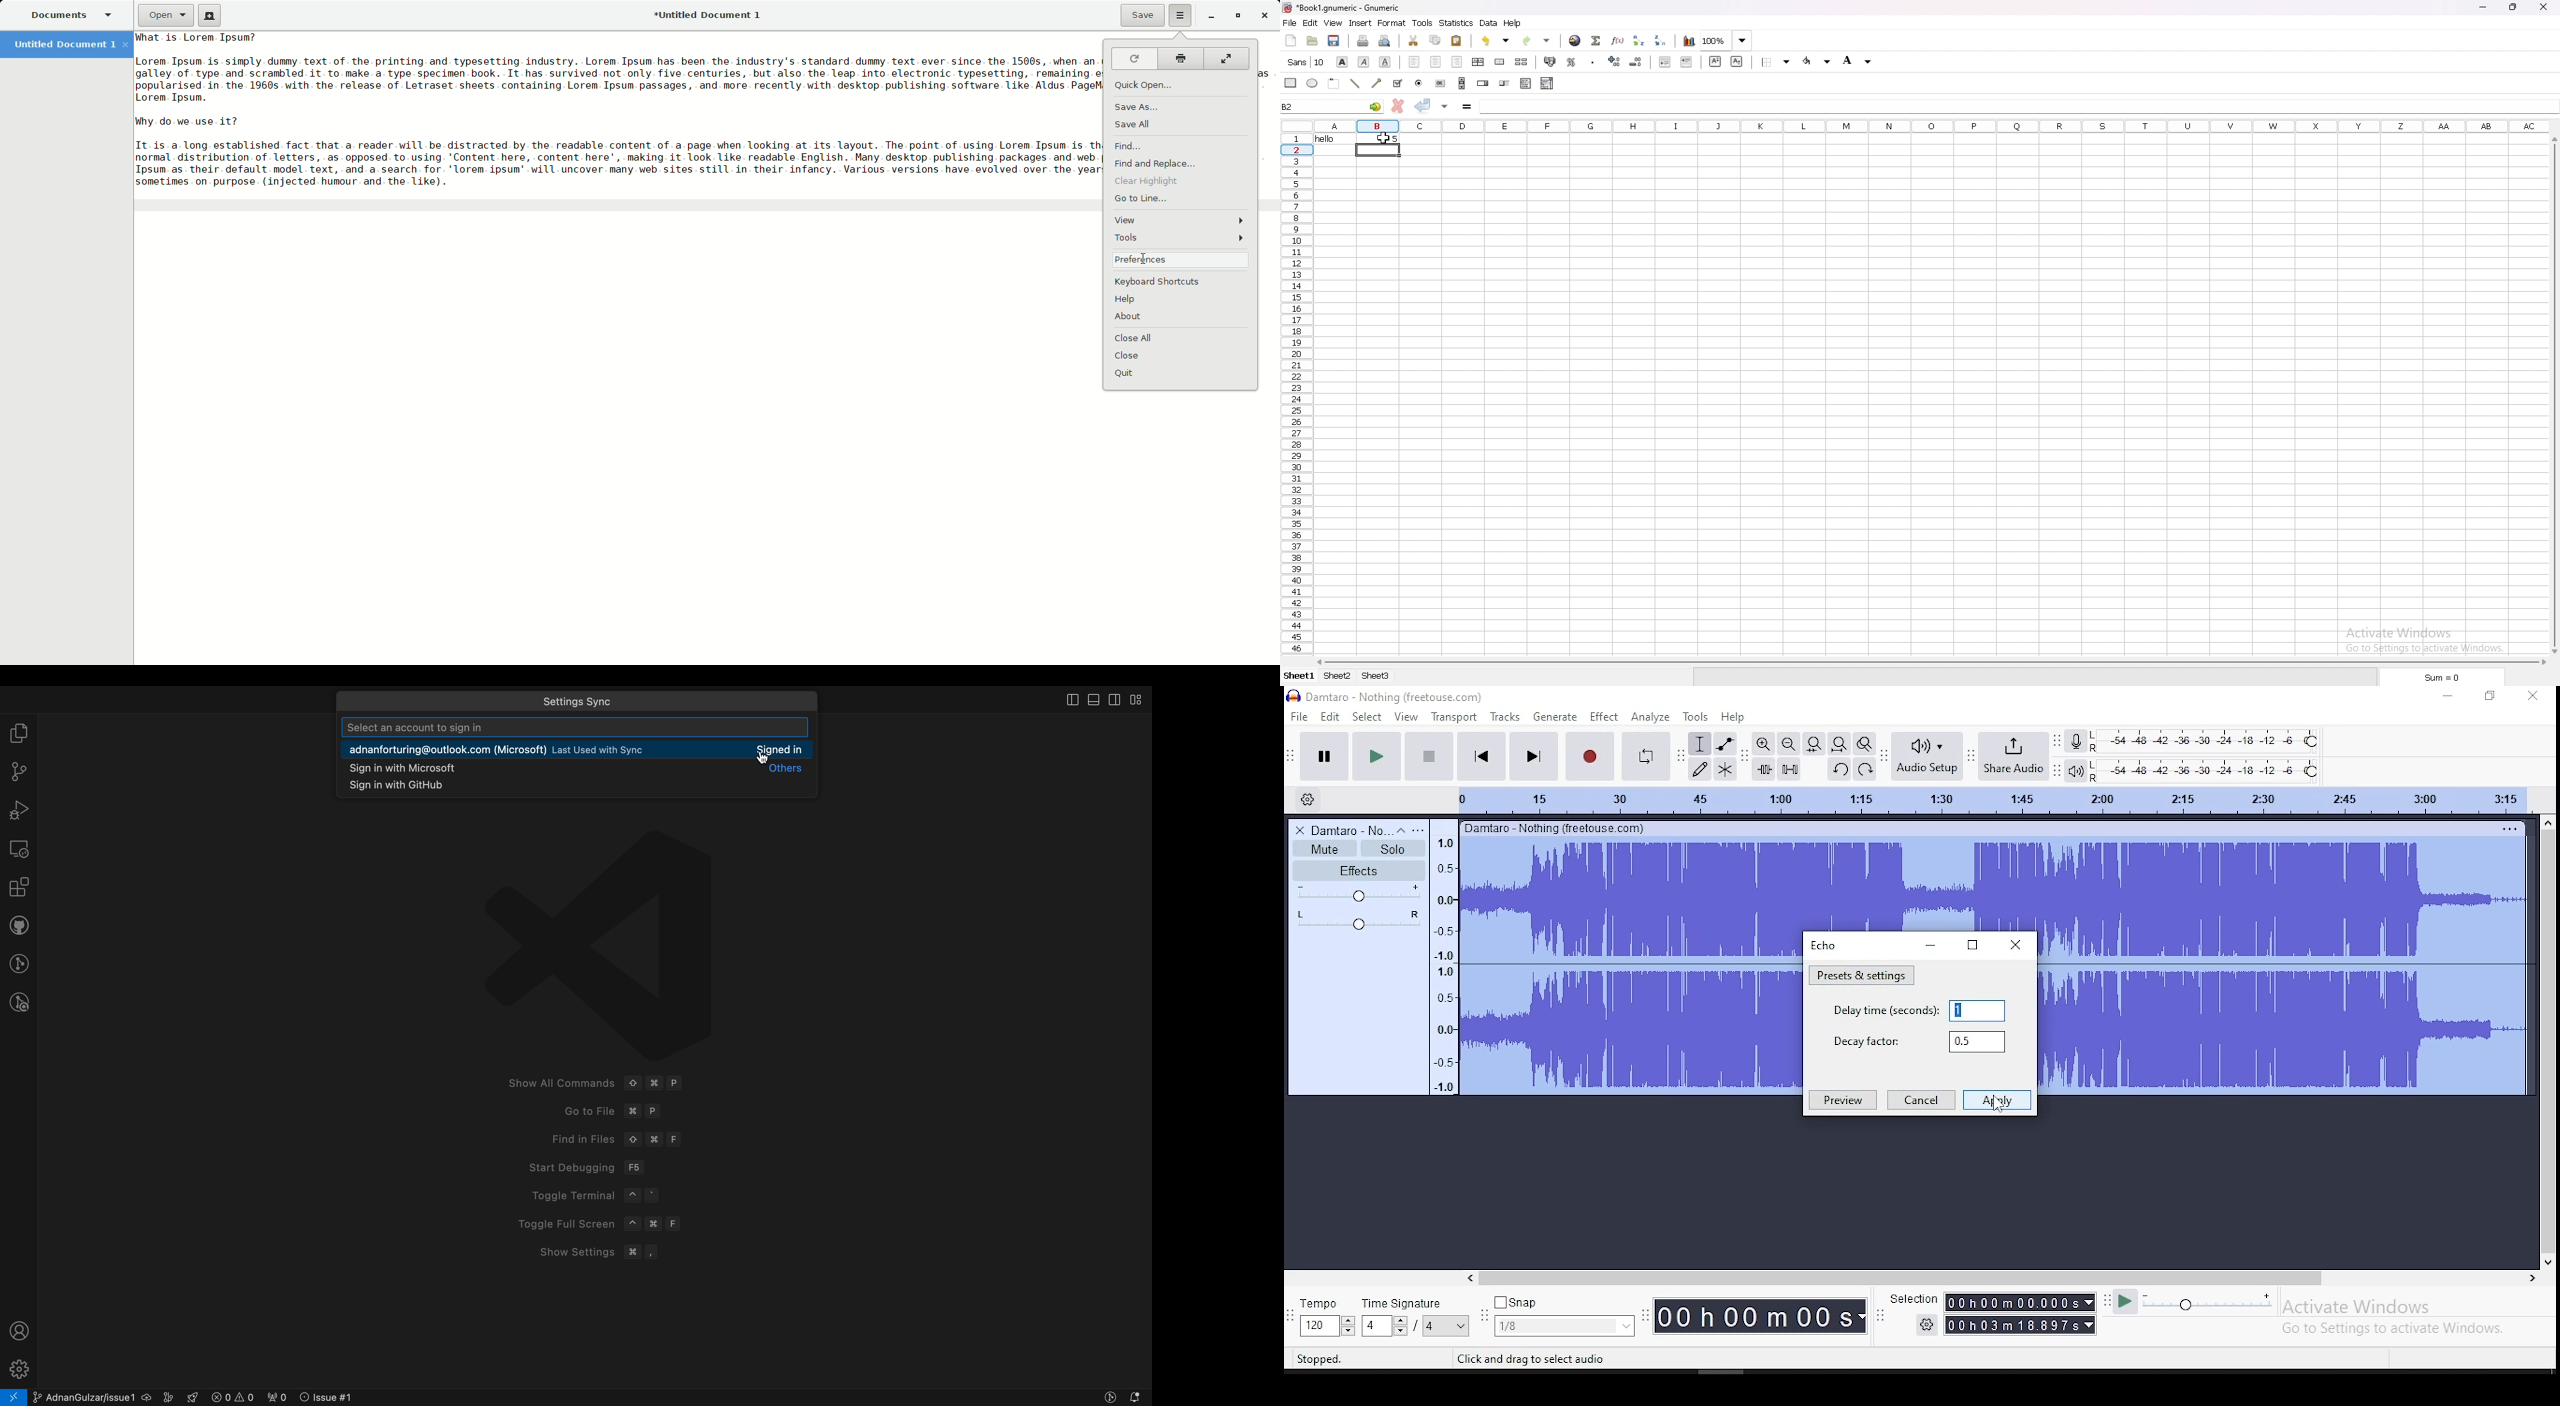 Image resolution: width=2576 pixels, height=1428 pixels. I want to click on minimize, so click(1930, 945).